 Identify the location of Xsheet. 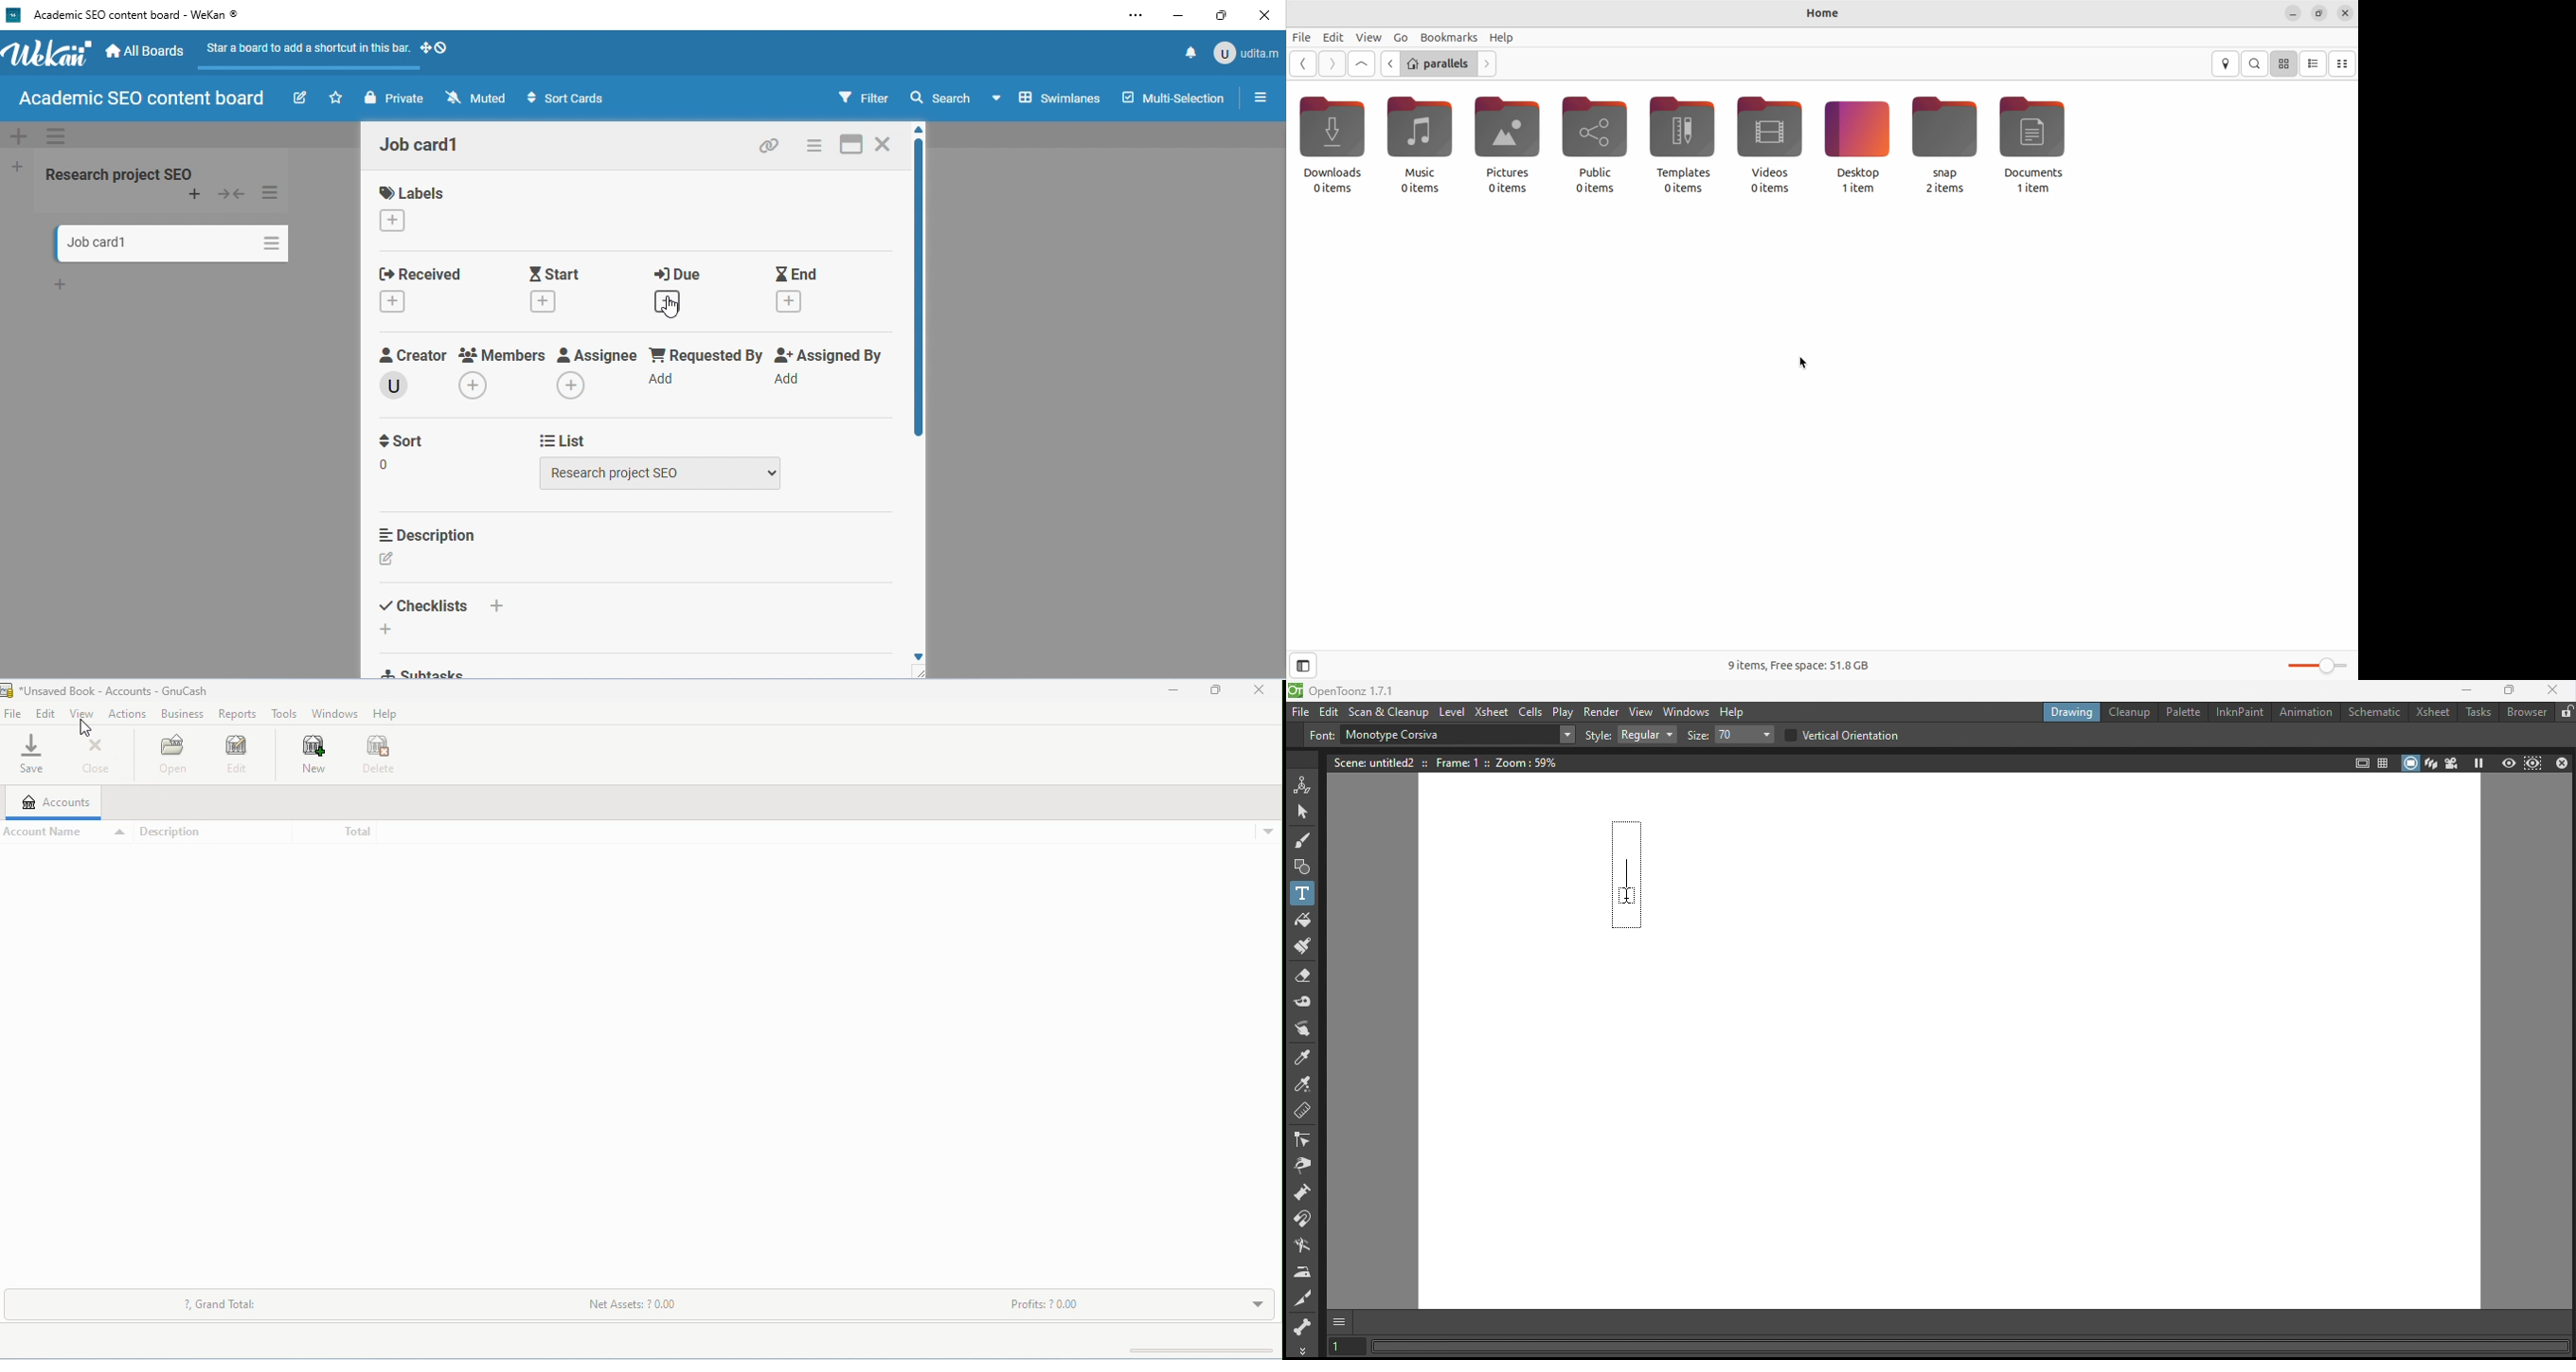
(2432, 713).